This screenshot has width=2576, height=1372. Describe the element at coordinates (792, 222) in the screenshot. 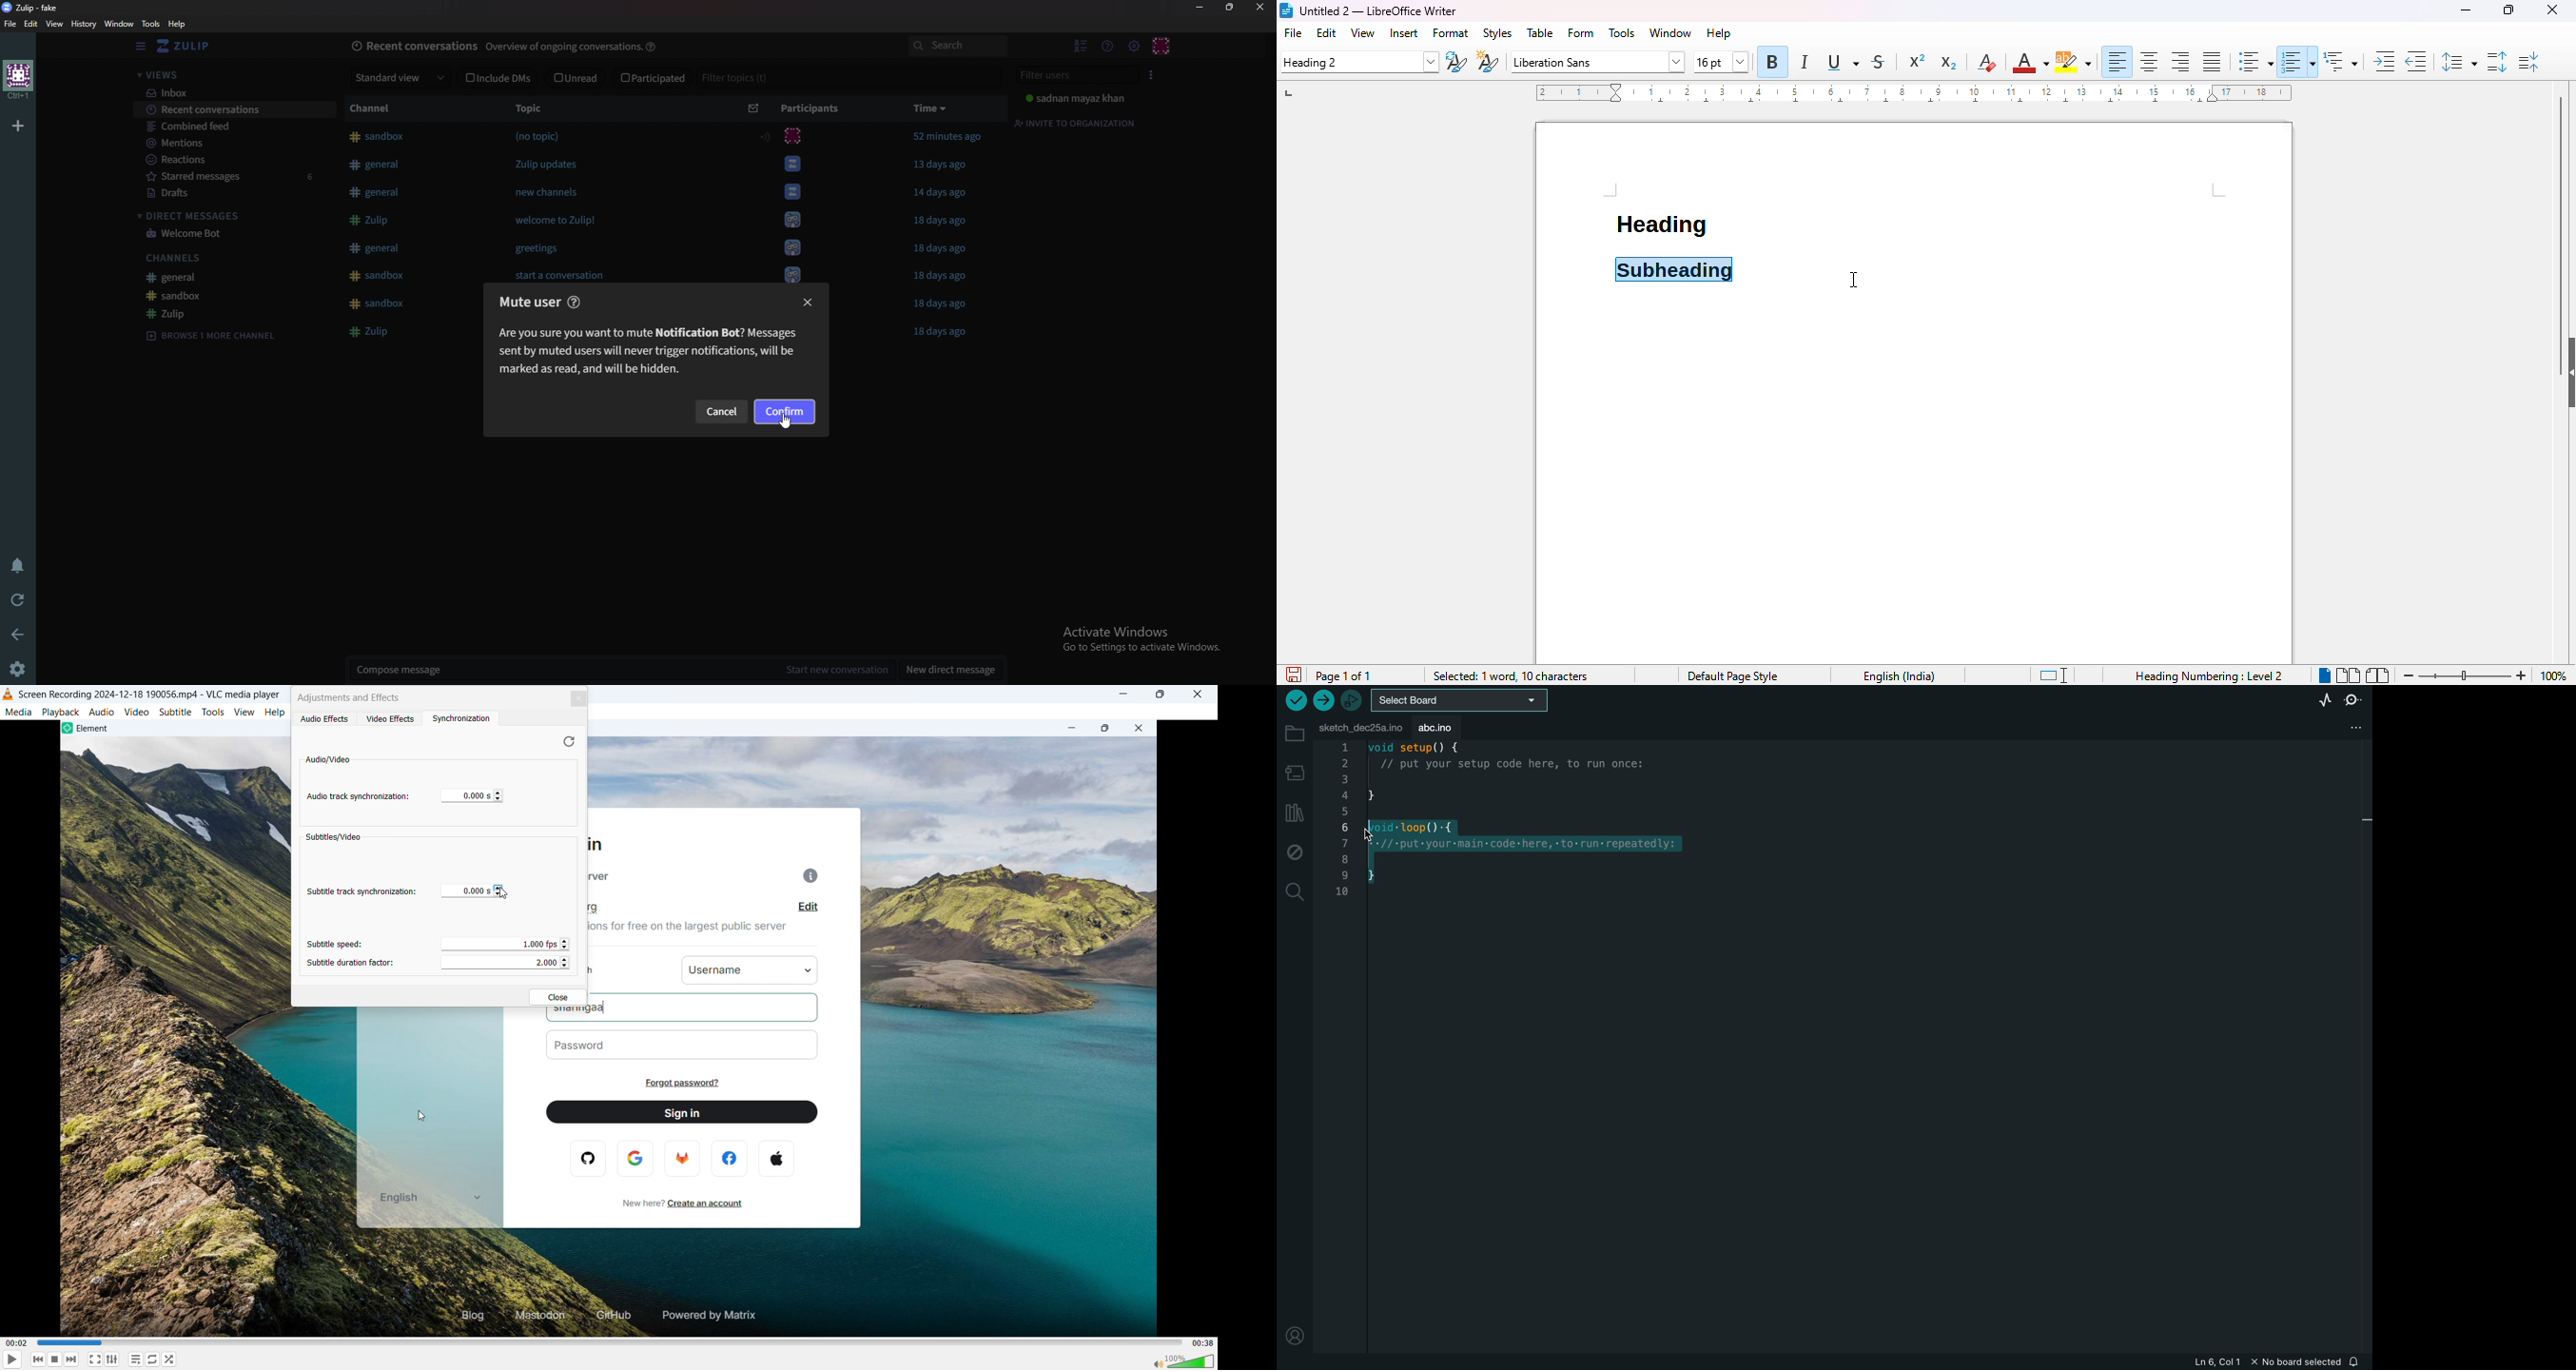

I see `icon` at that location.